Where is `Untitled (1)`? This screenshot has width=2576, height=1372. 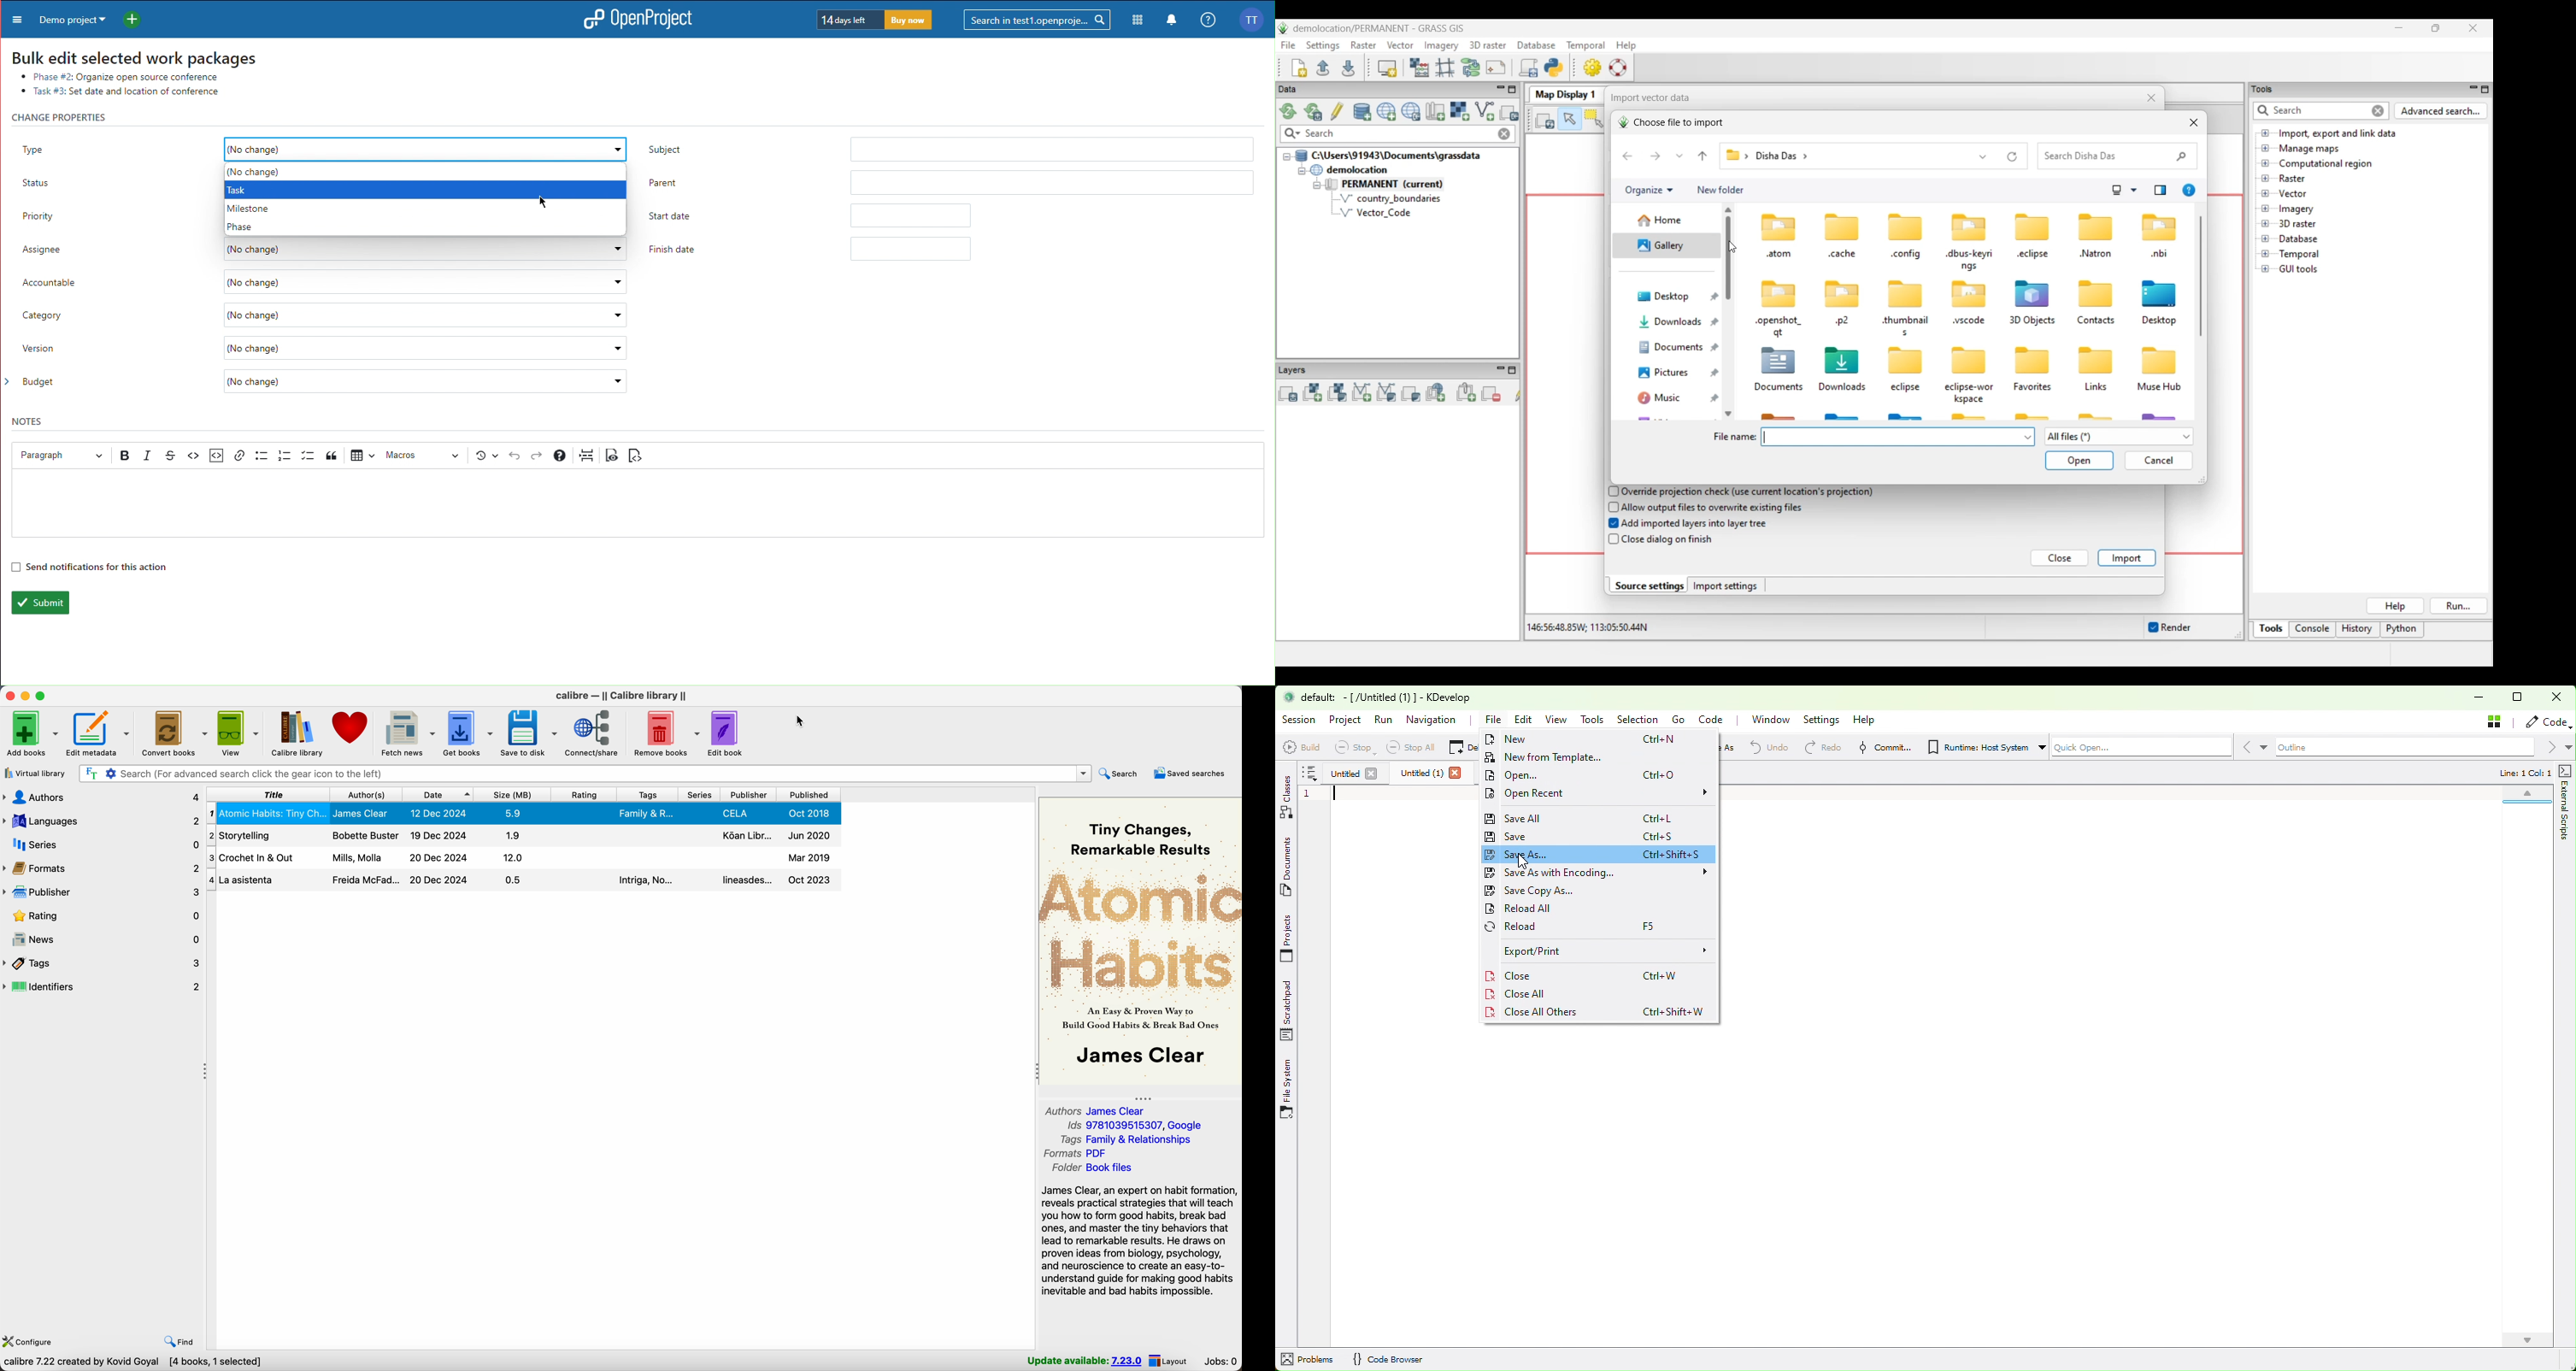 Untitled (1) is located at coordinates (1422, 774).